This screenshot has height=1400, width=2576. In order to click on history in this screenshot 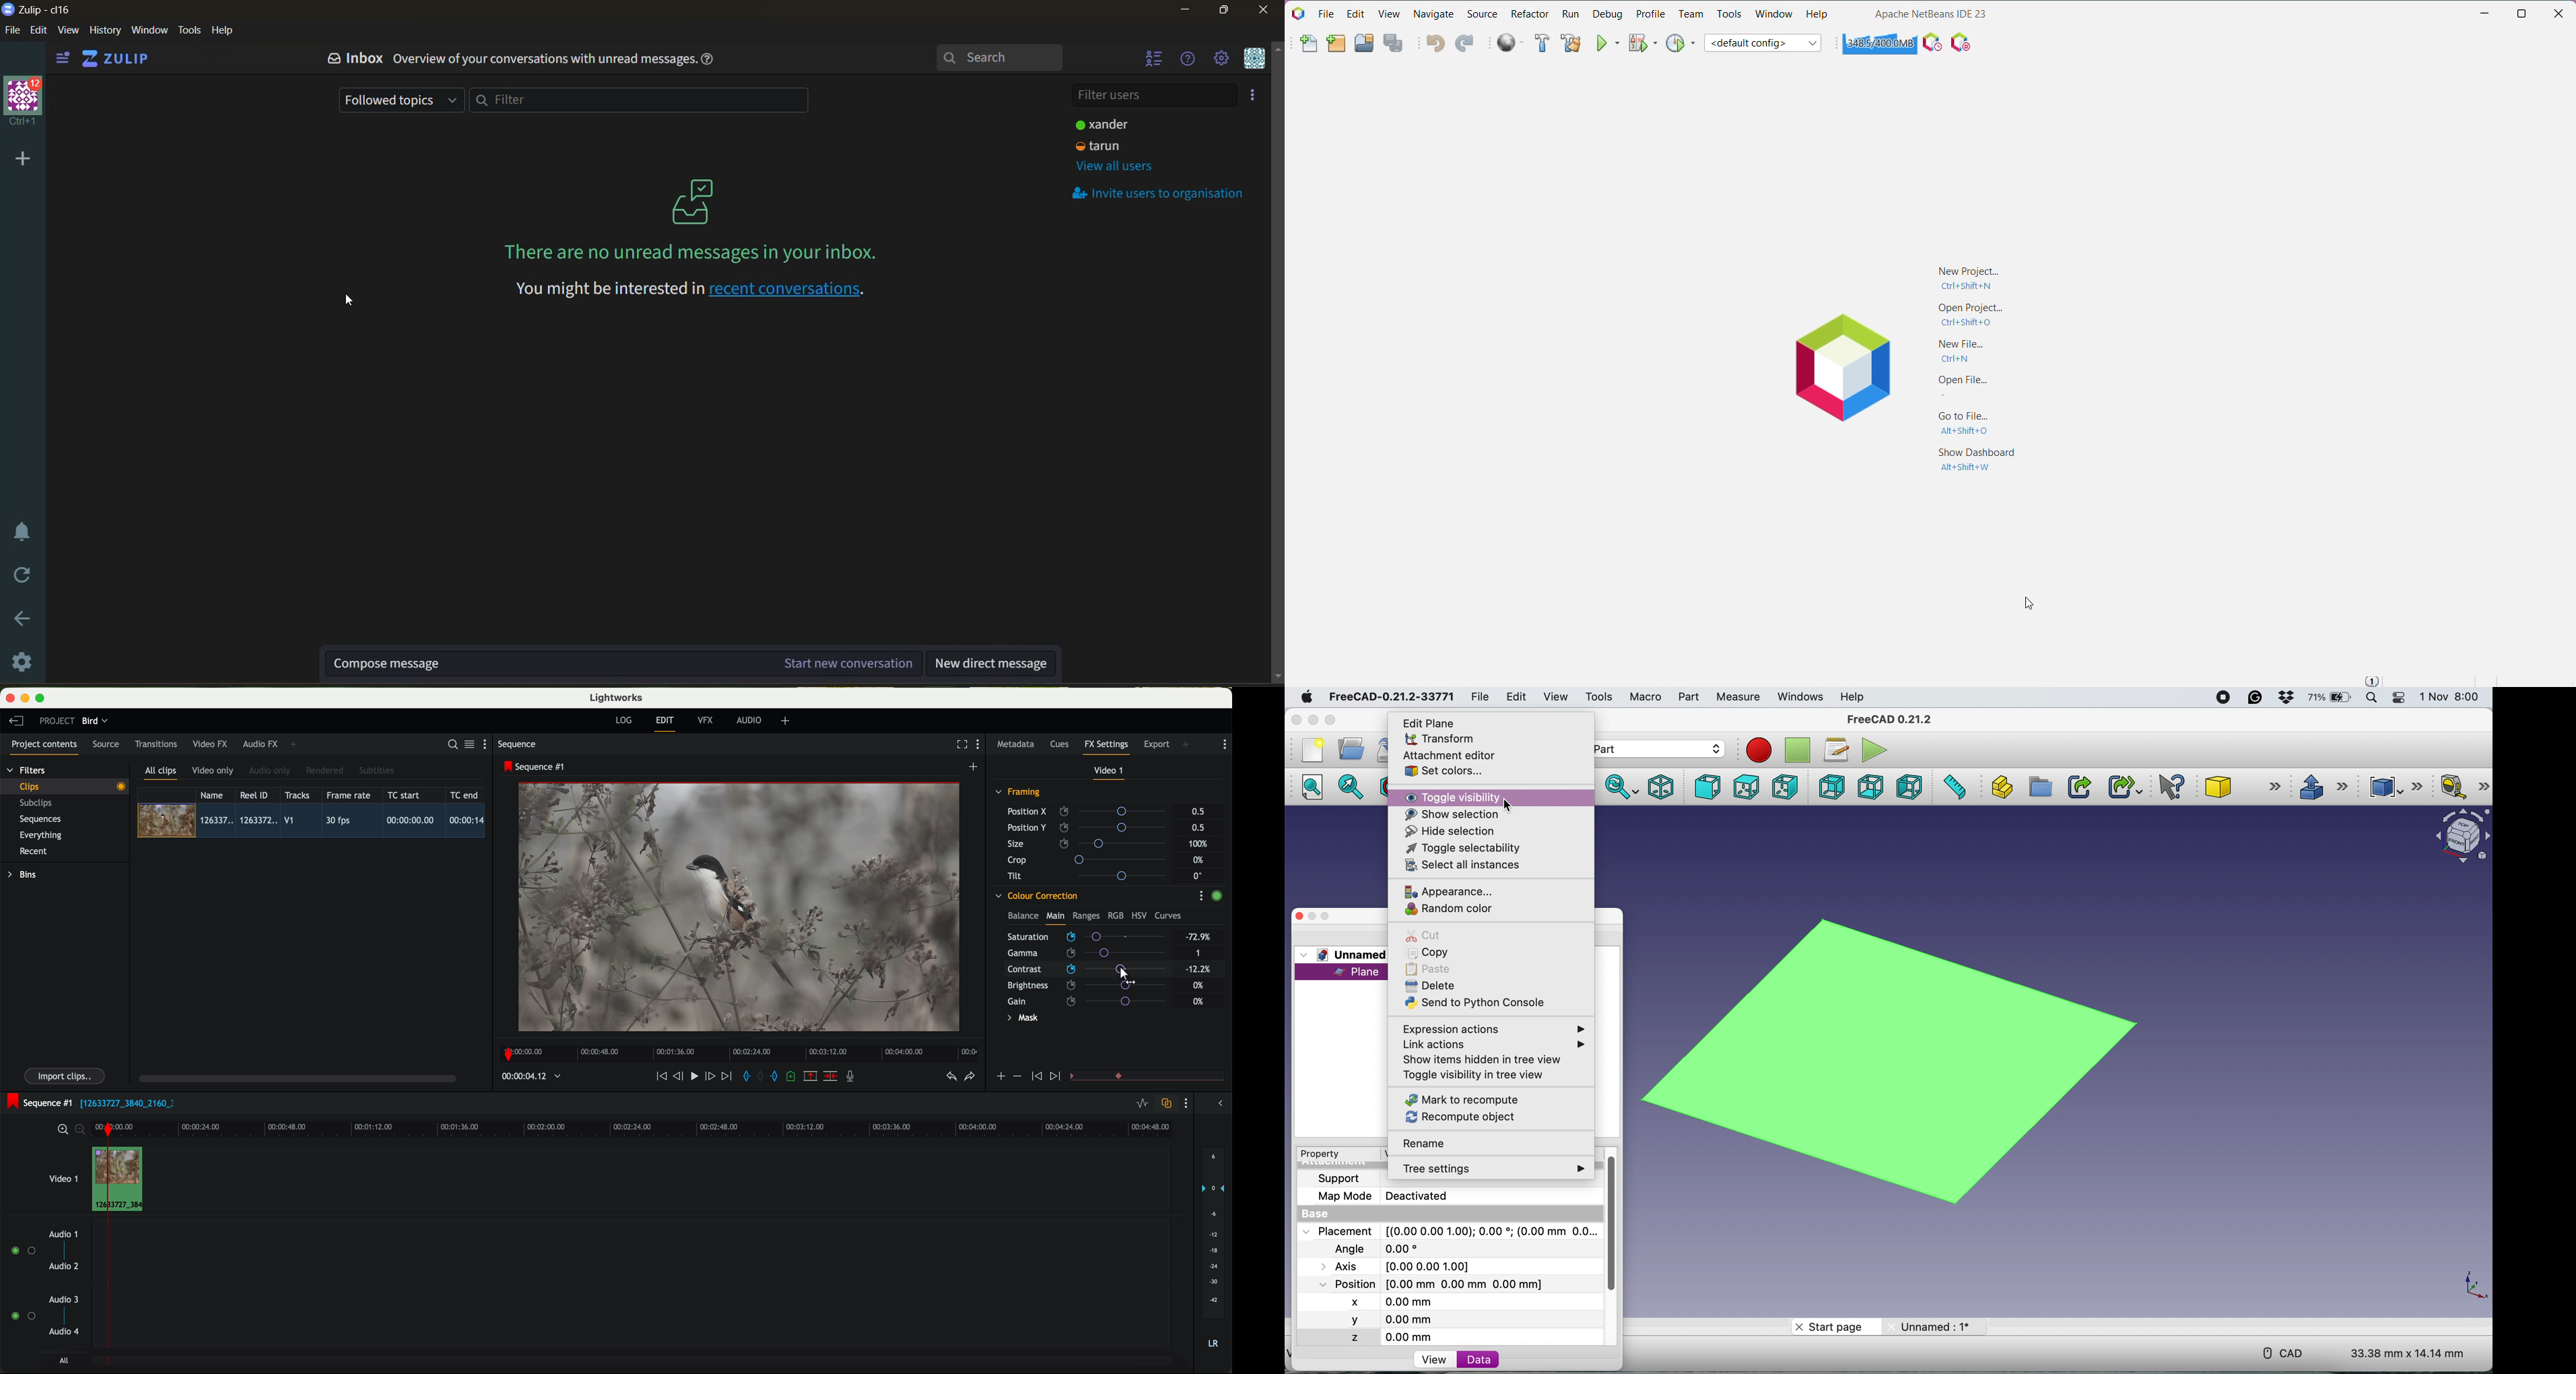, I will do `click(104, 31)`.